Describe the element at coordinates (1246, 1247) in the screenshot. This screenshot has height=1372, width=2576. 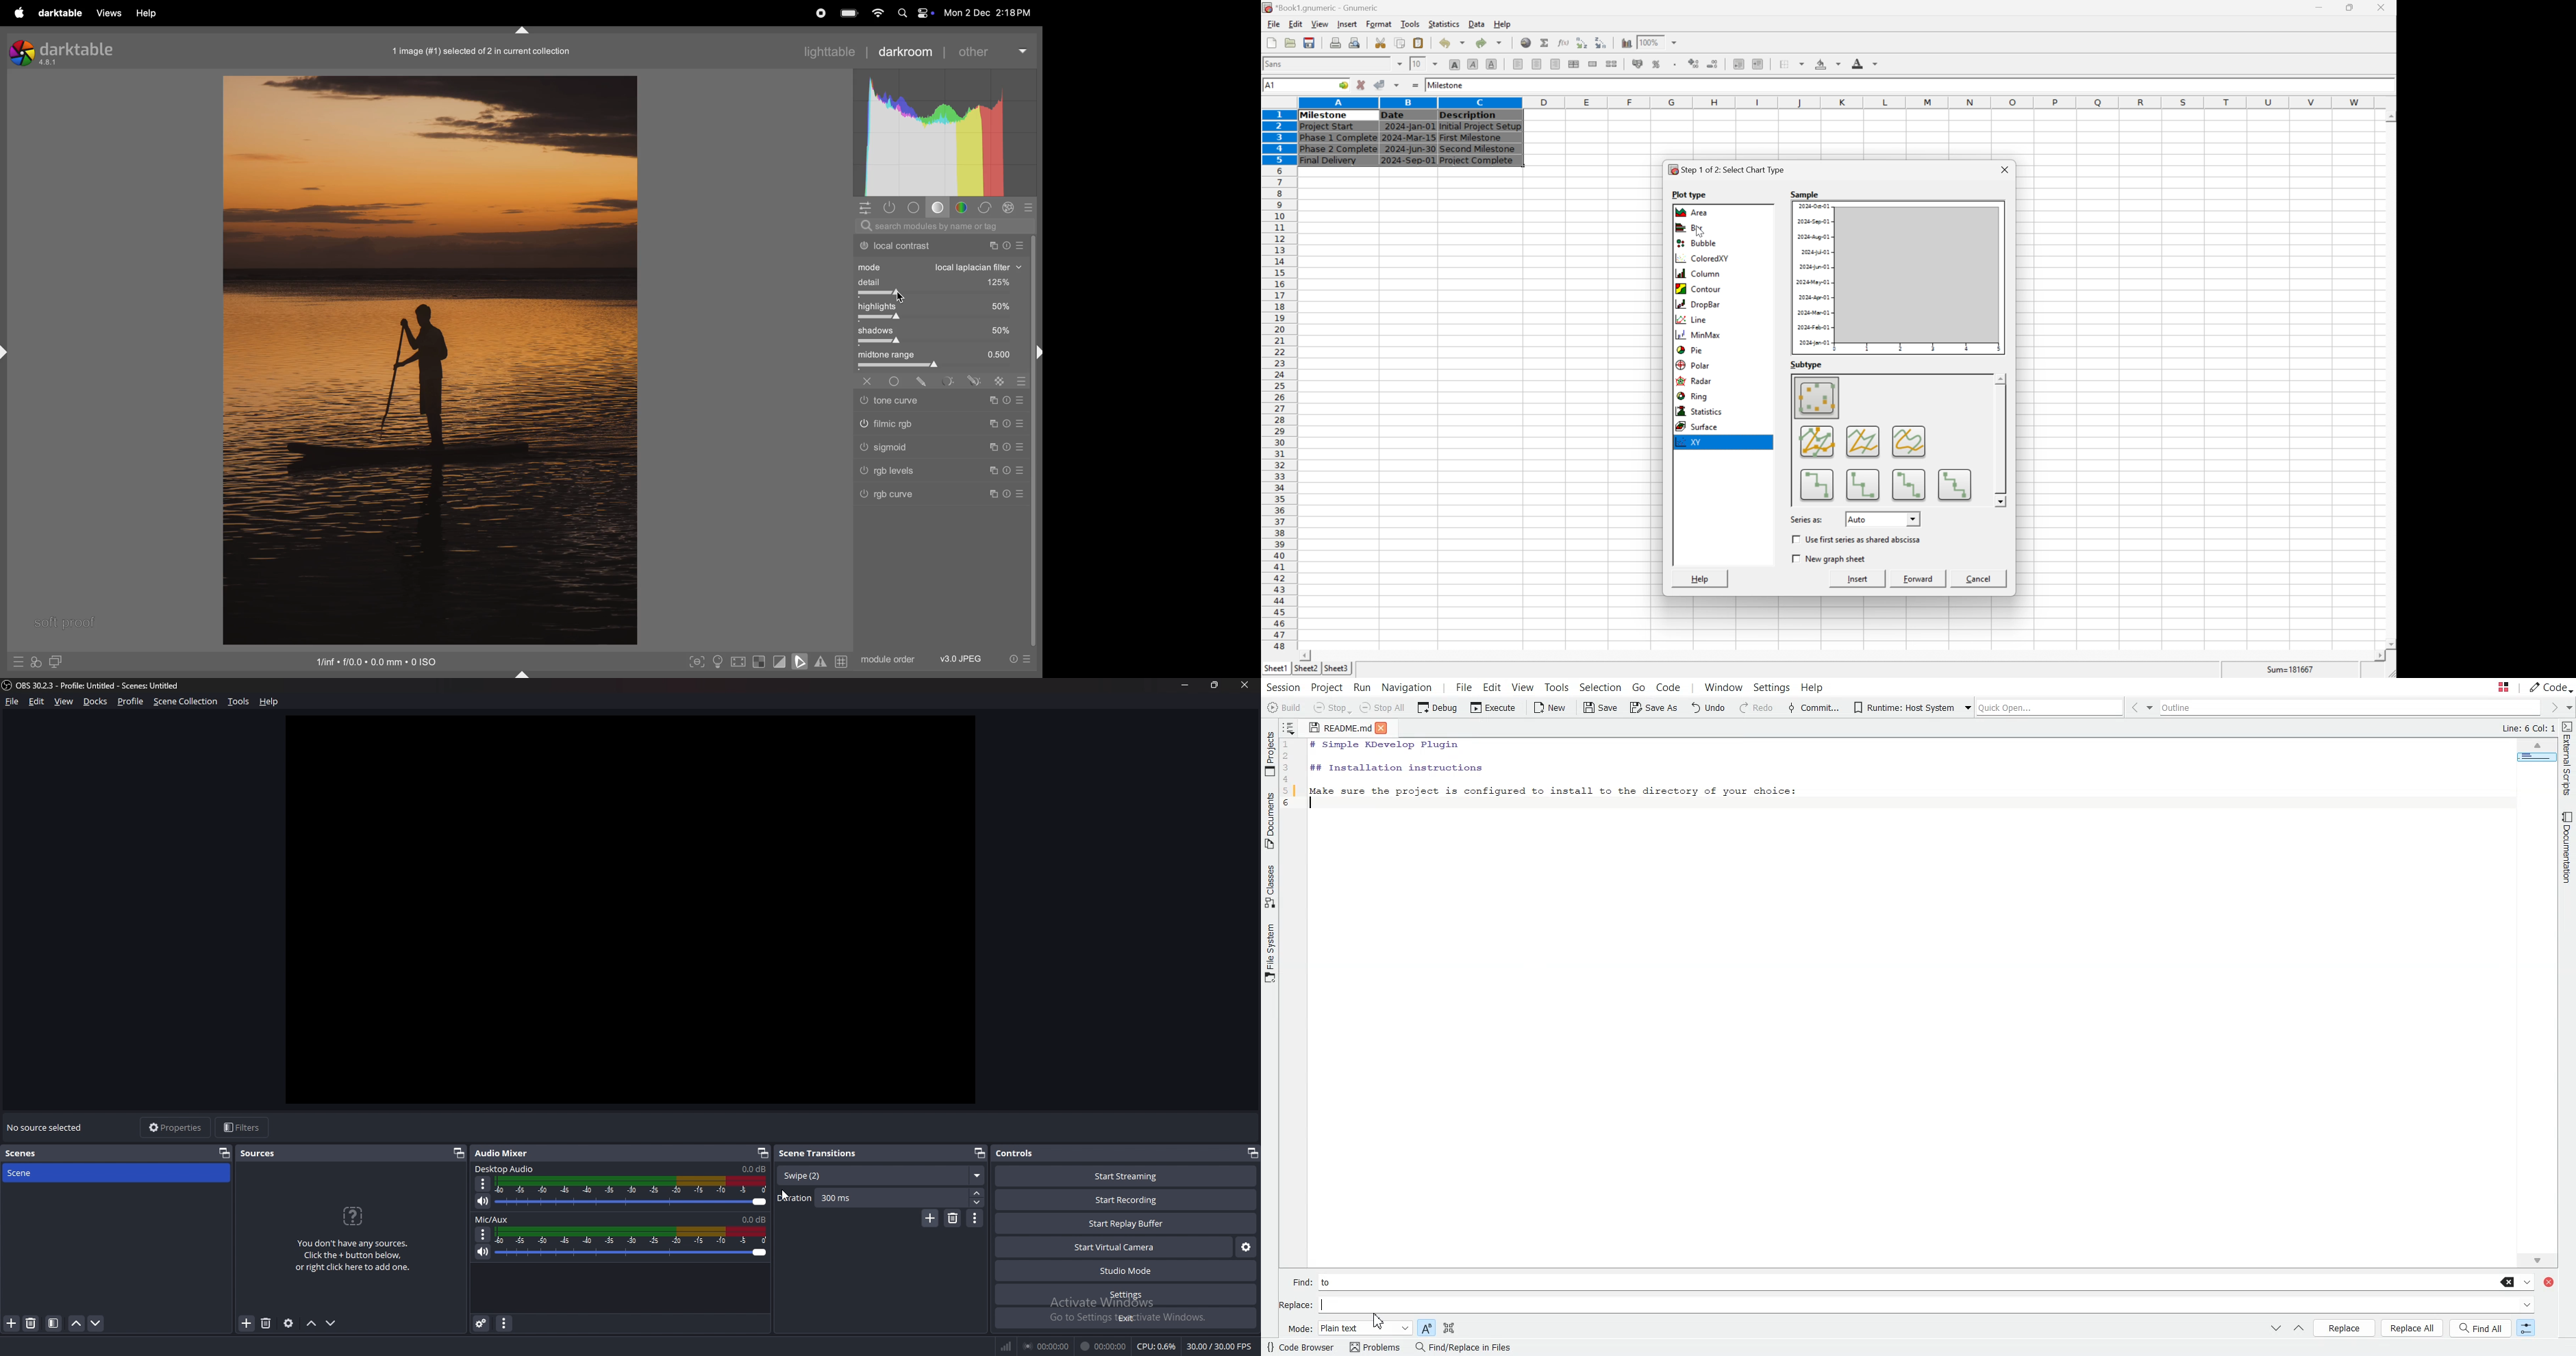
I see `virtual camera settings` at that location.